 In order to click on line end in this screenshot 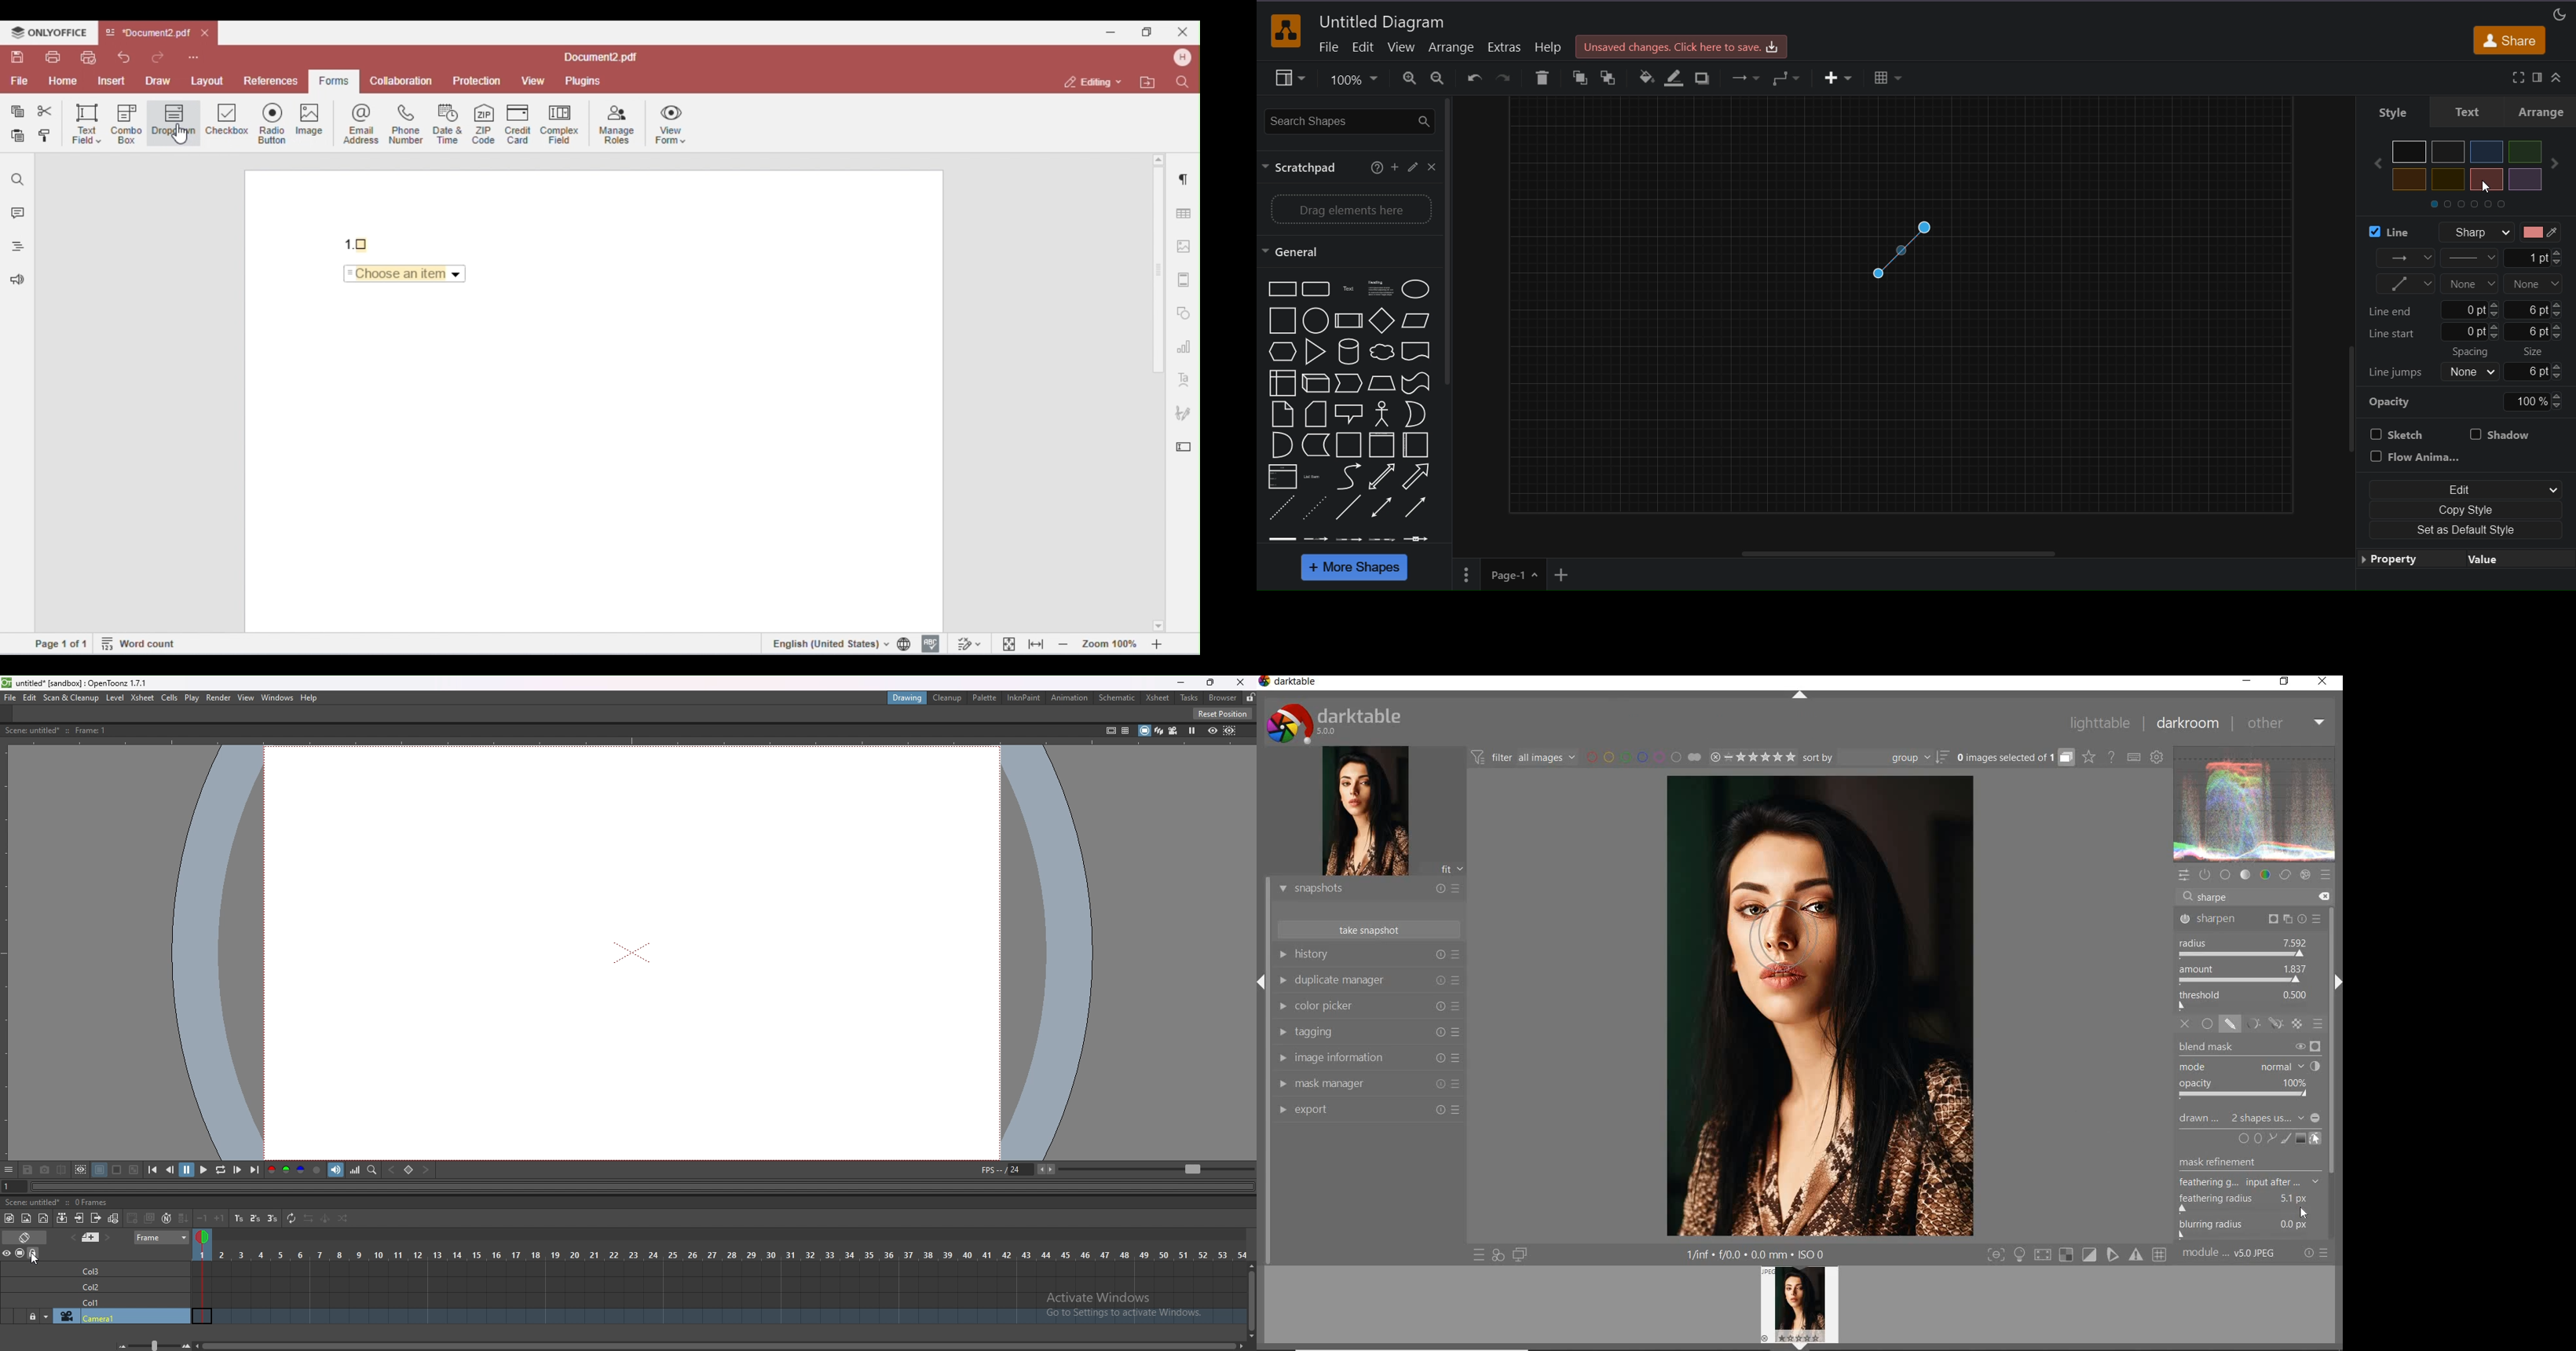, I will do `click(2469, 311)`.